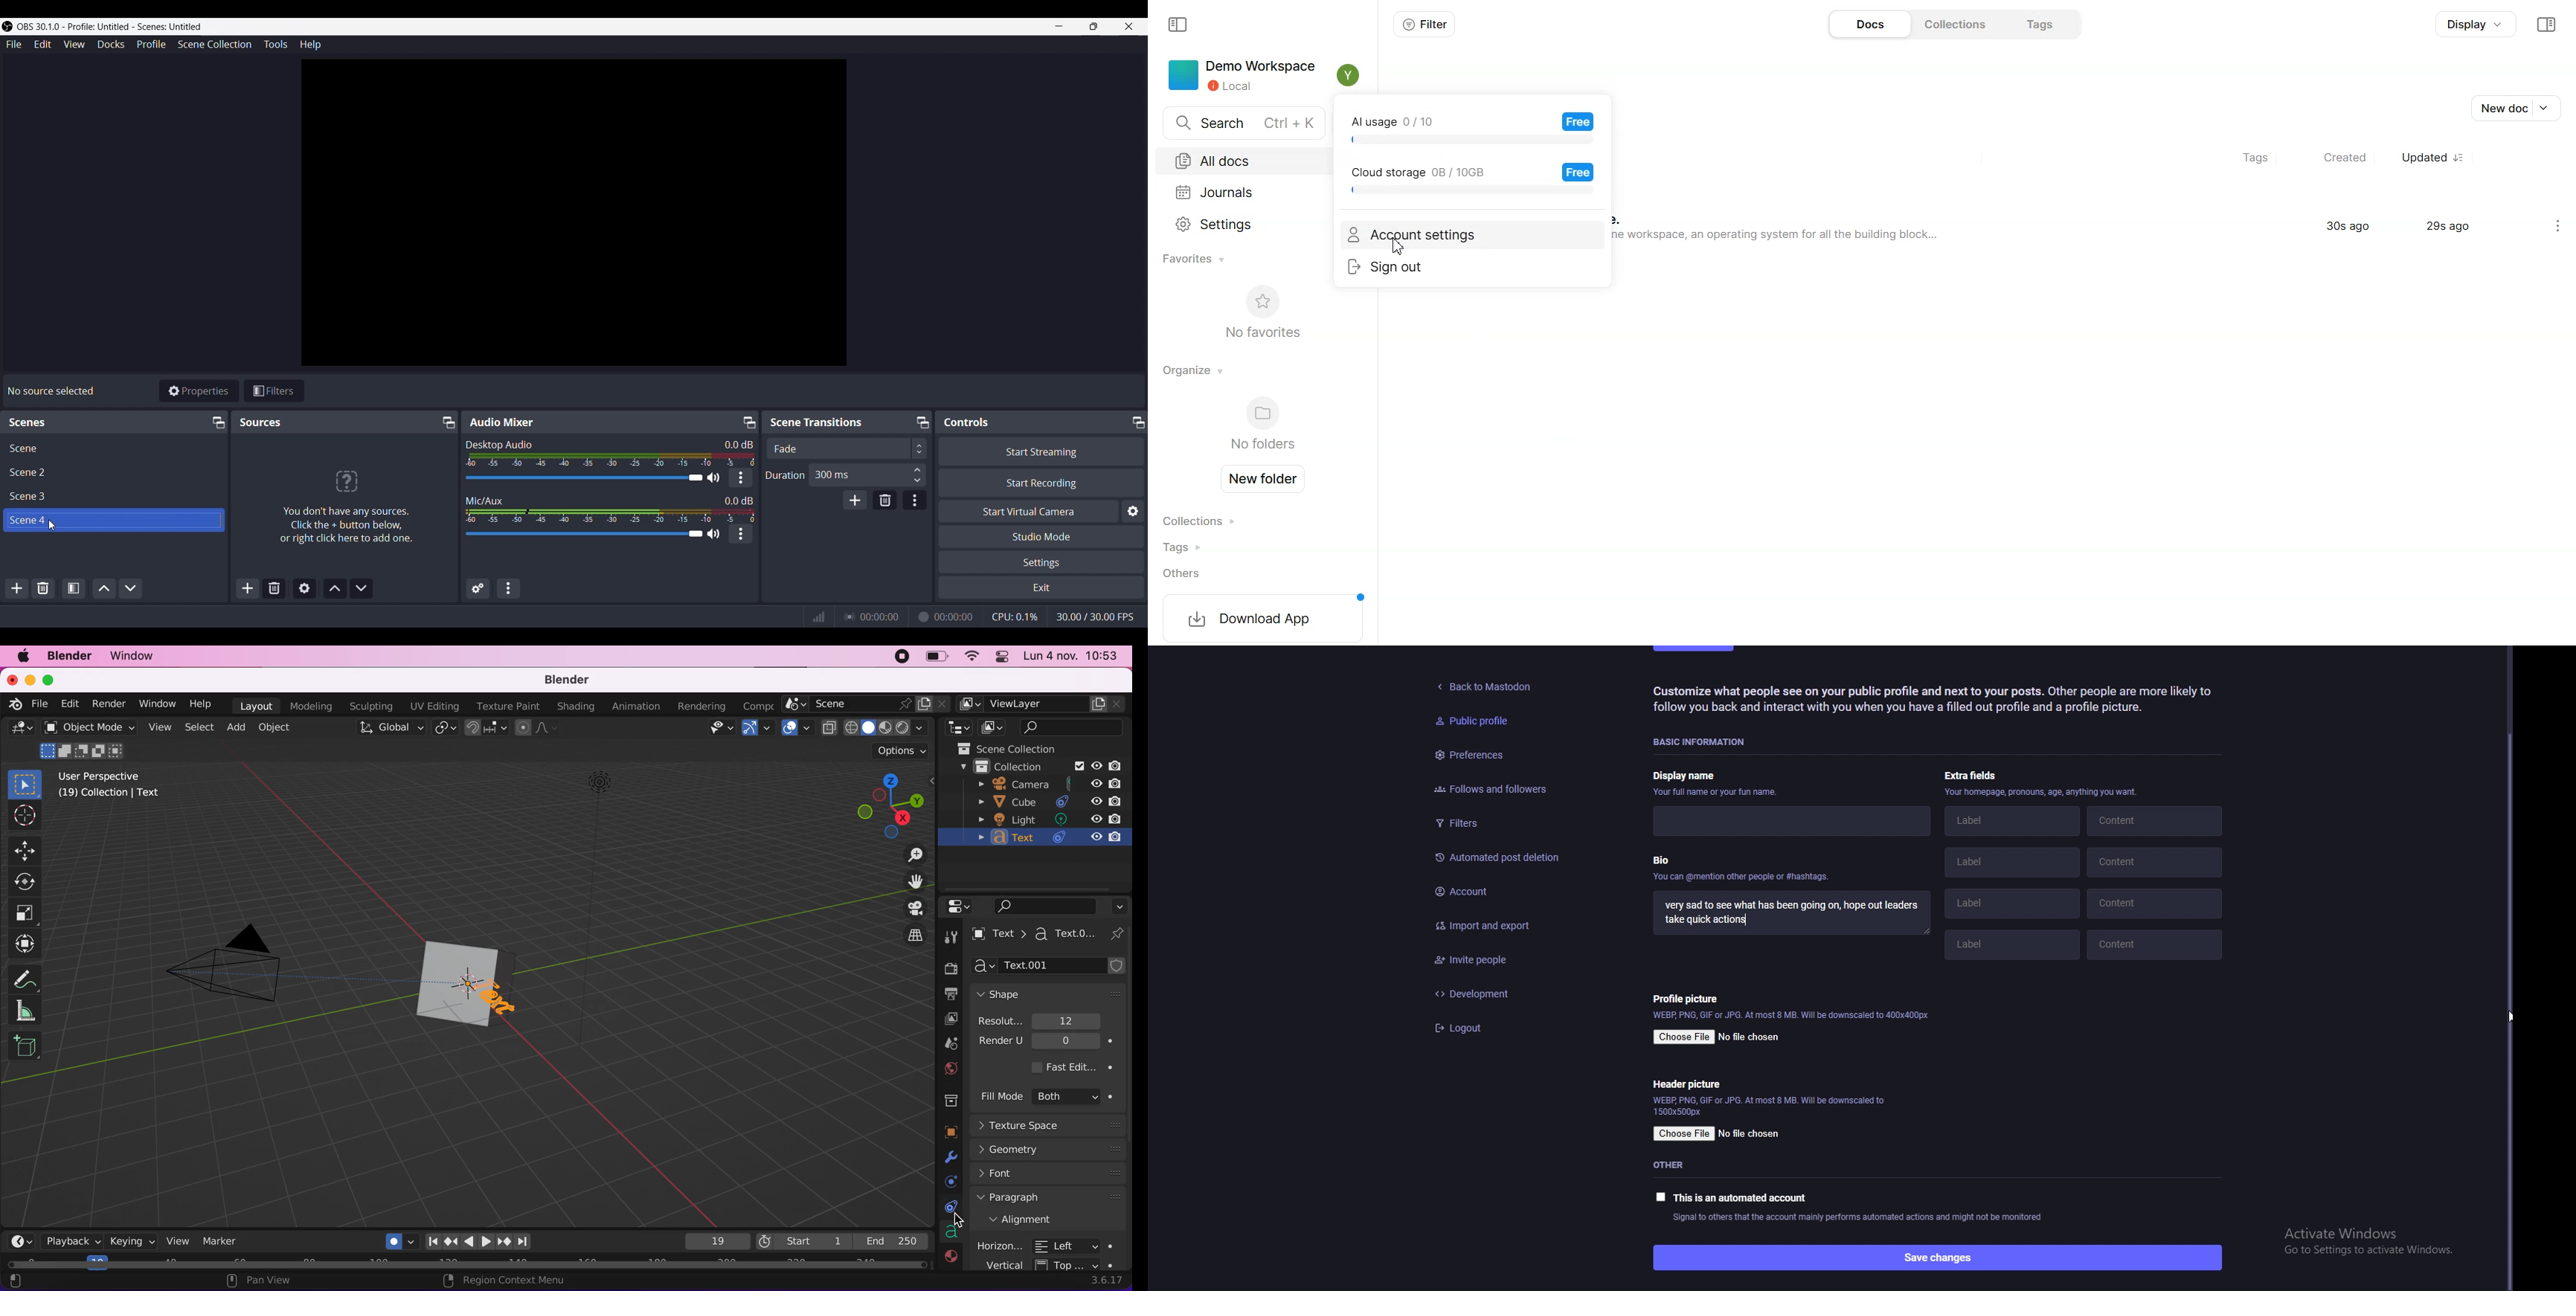  Describe the element at coordinates (395, 1239) in the screenshot. I see `auto keying` at that location.